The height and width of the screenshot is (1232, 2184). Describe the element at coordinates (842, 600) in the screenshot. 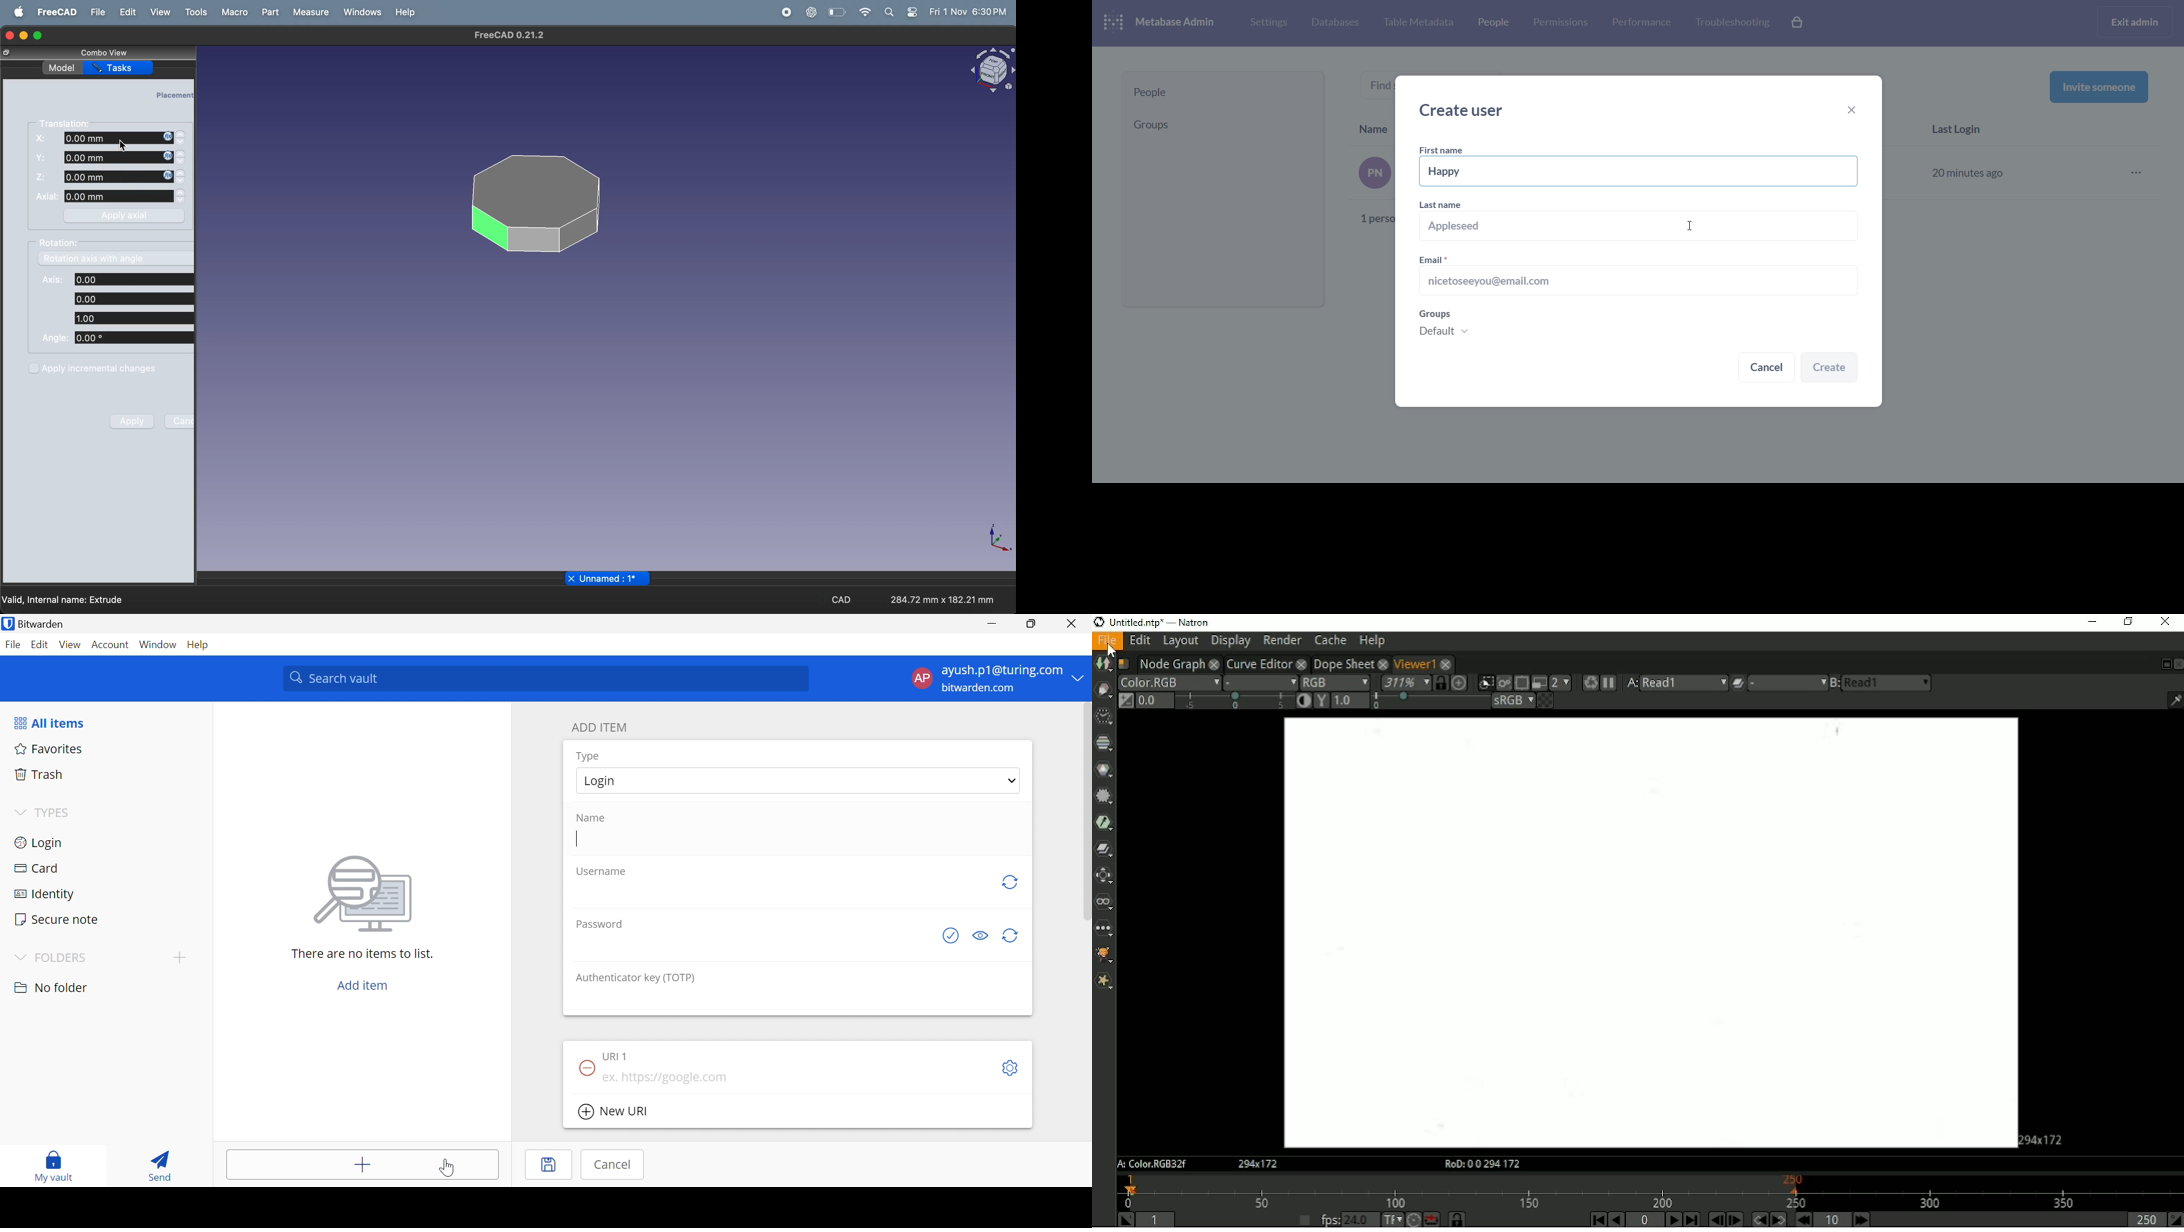

I see `CAD` at that location.